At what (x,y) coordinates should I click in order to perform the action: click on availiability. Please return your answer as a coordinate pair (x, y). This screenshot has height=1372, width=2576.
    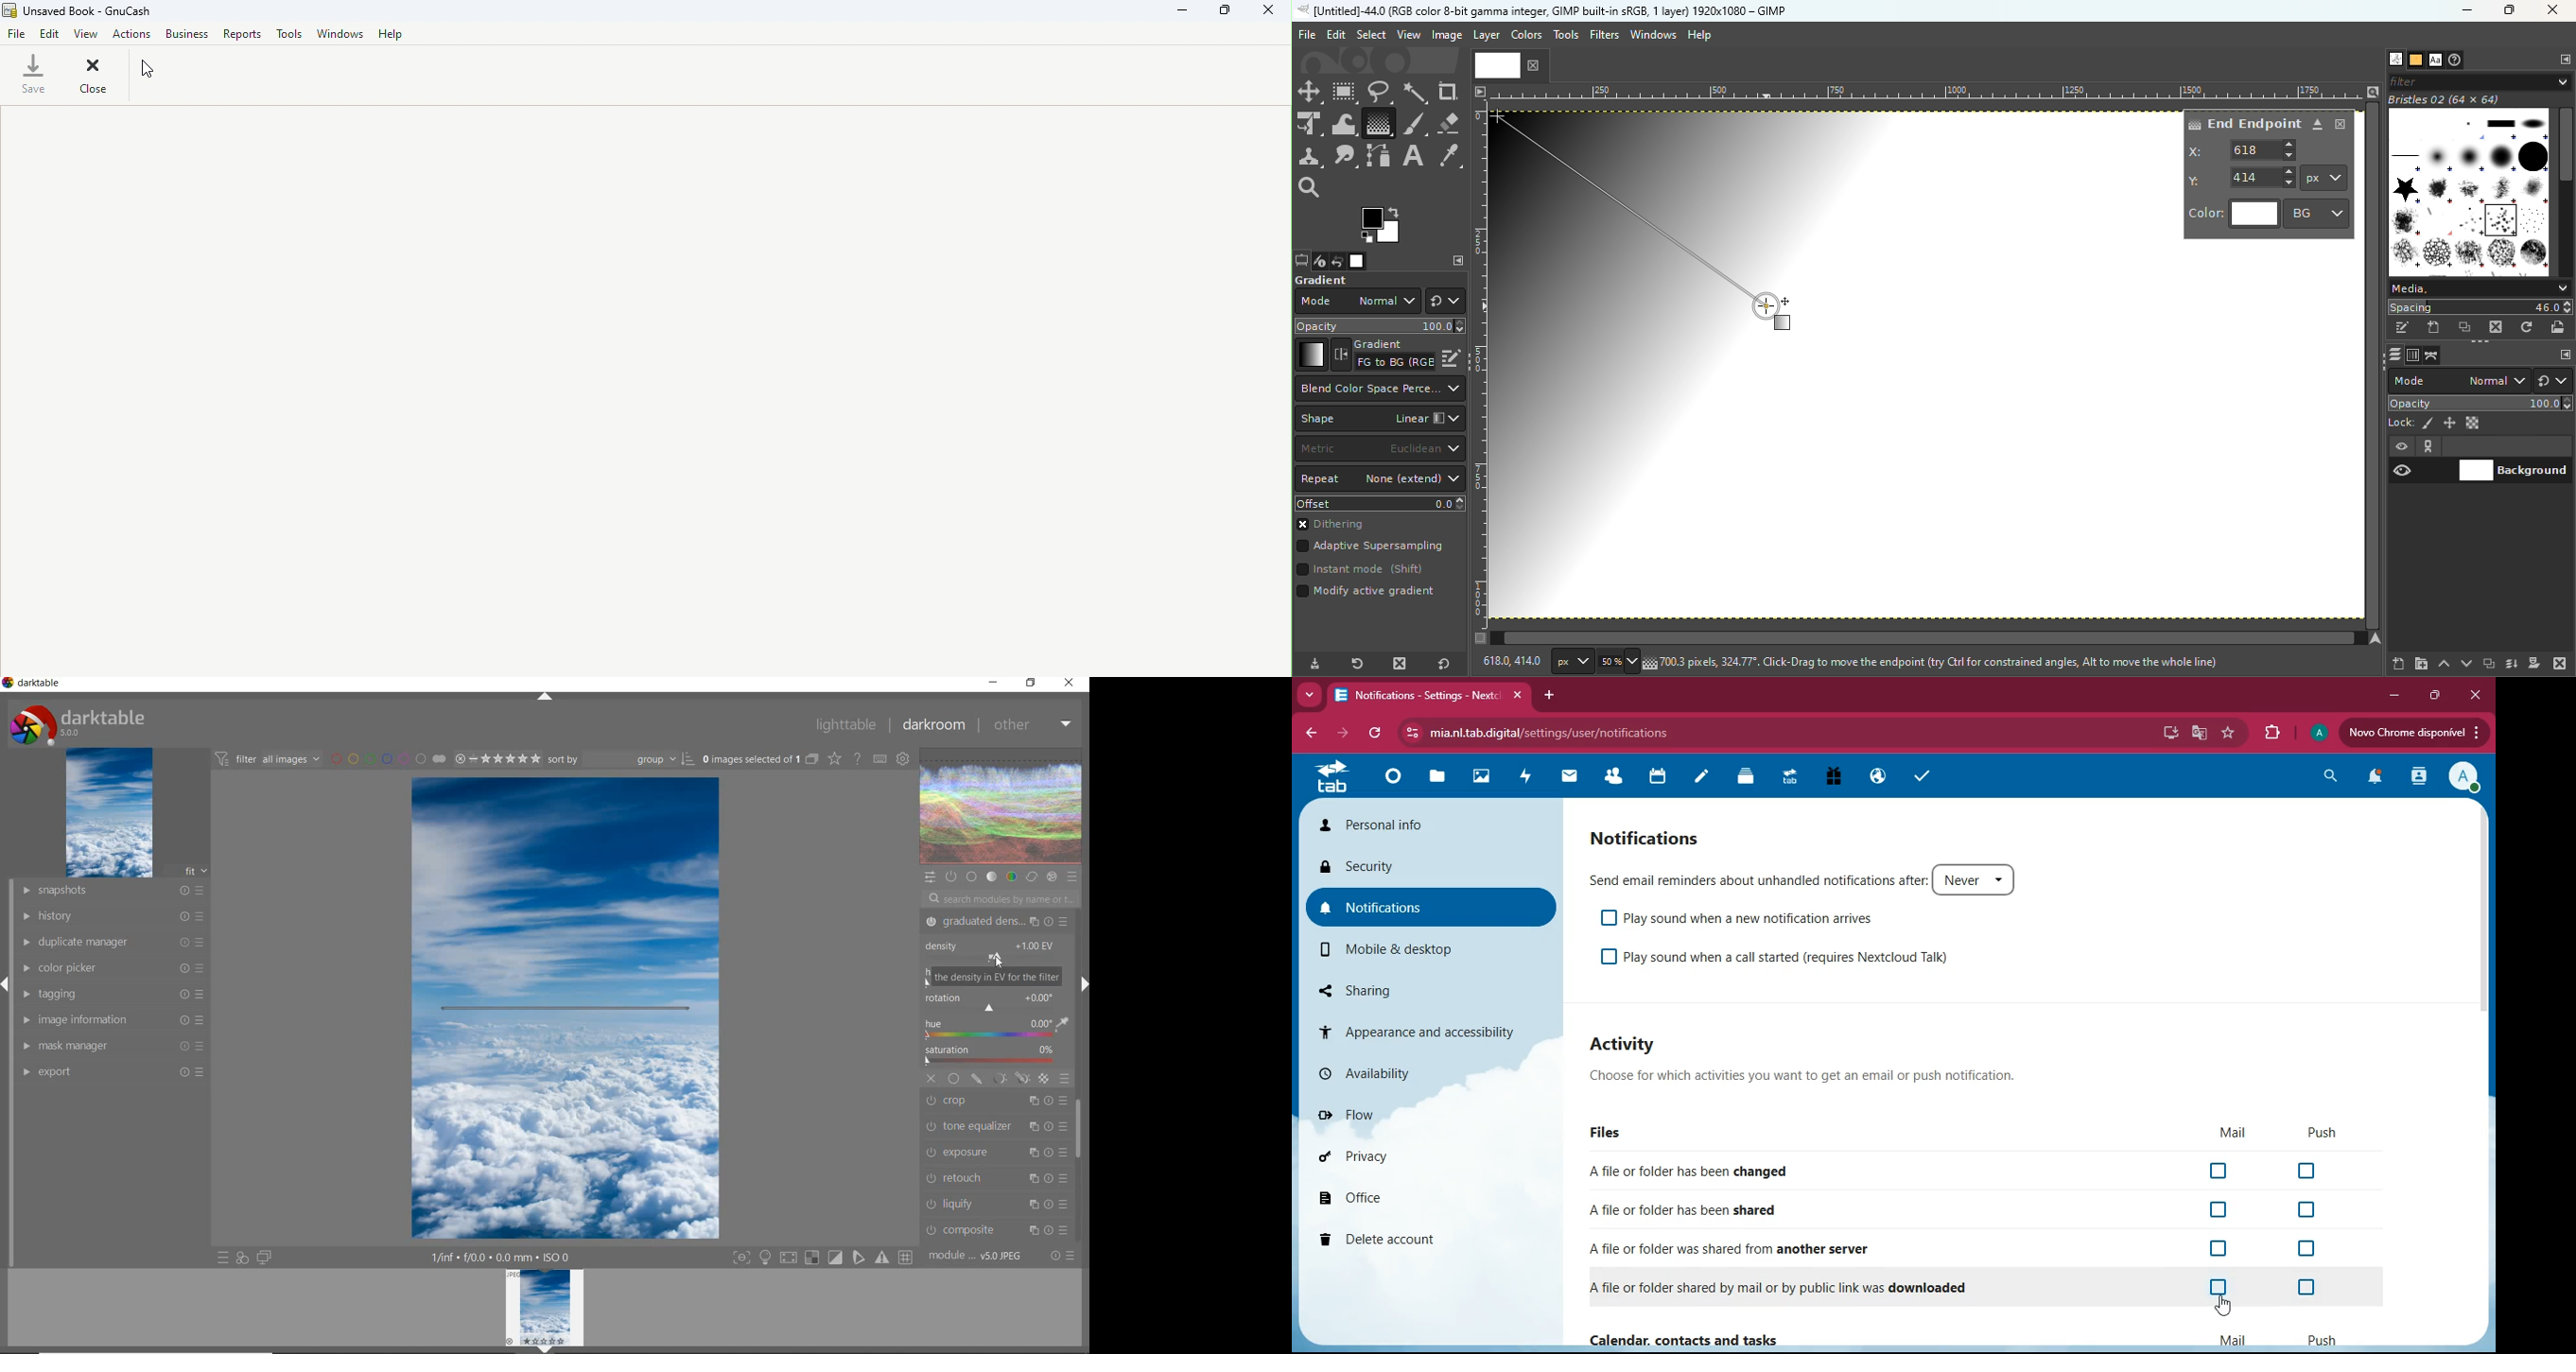
    Looking at the image, I should click on (1417, 1075).